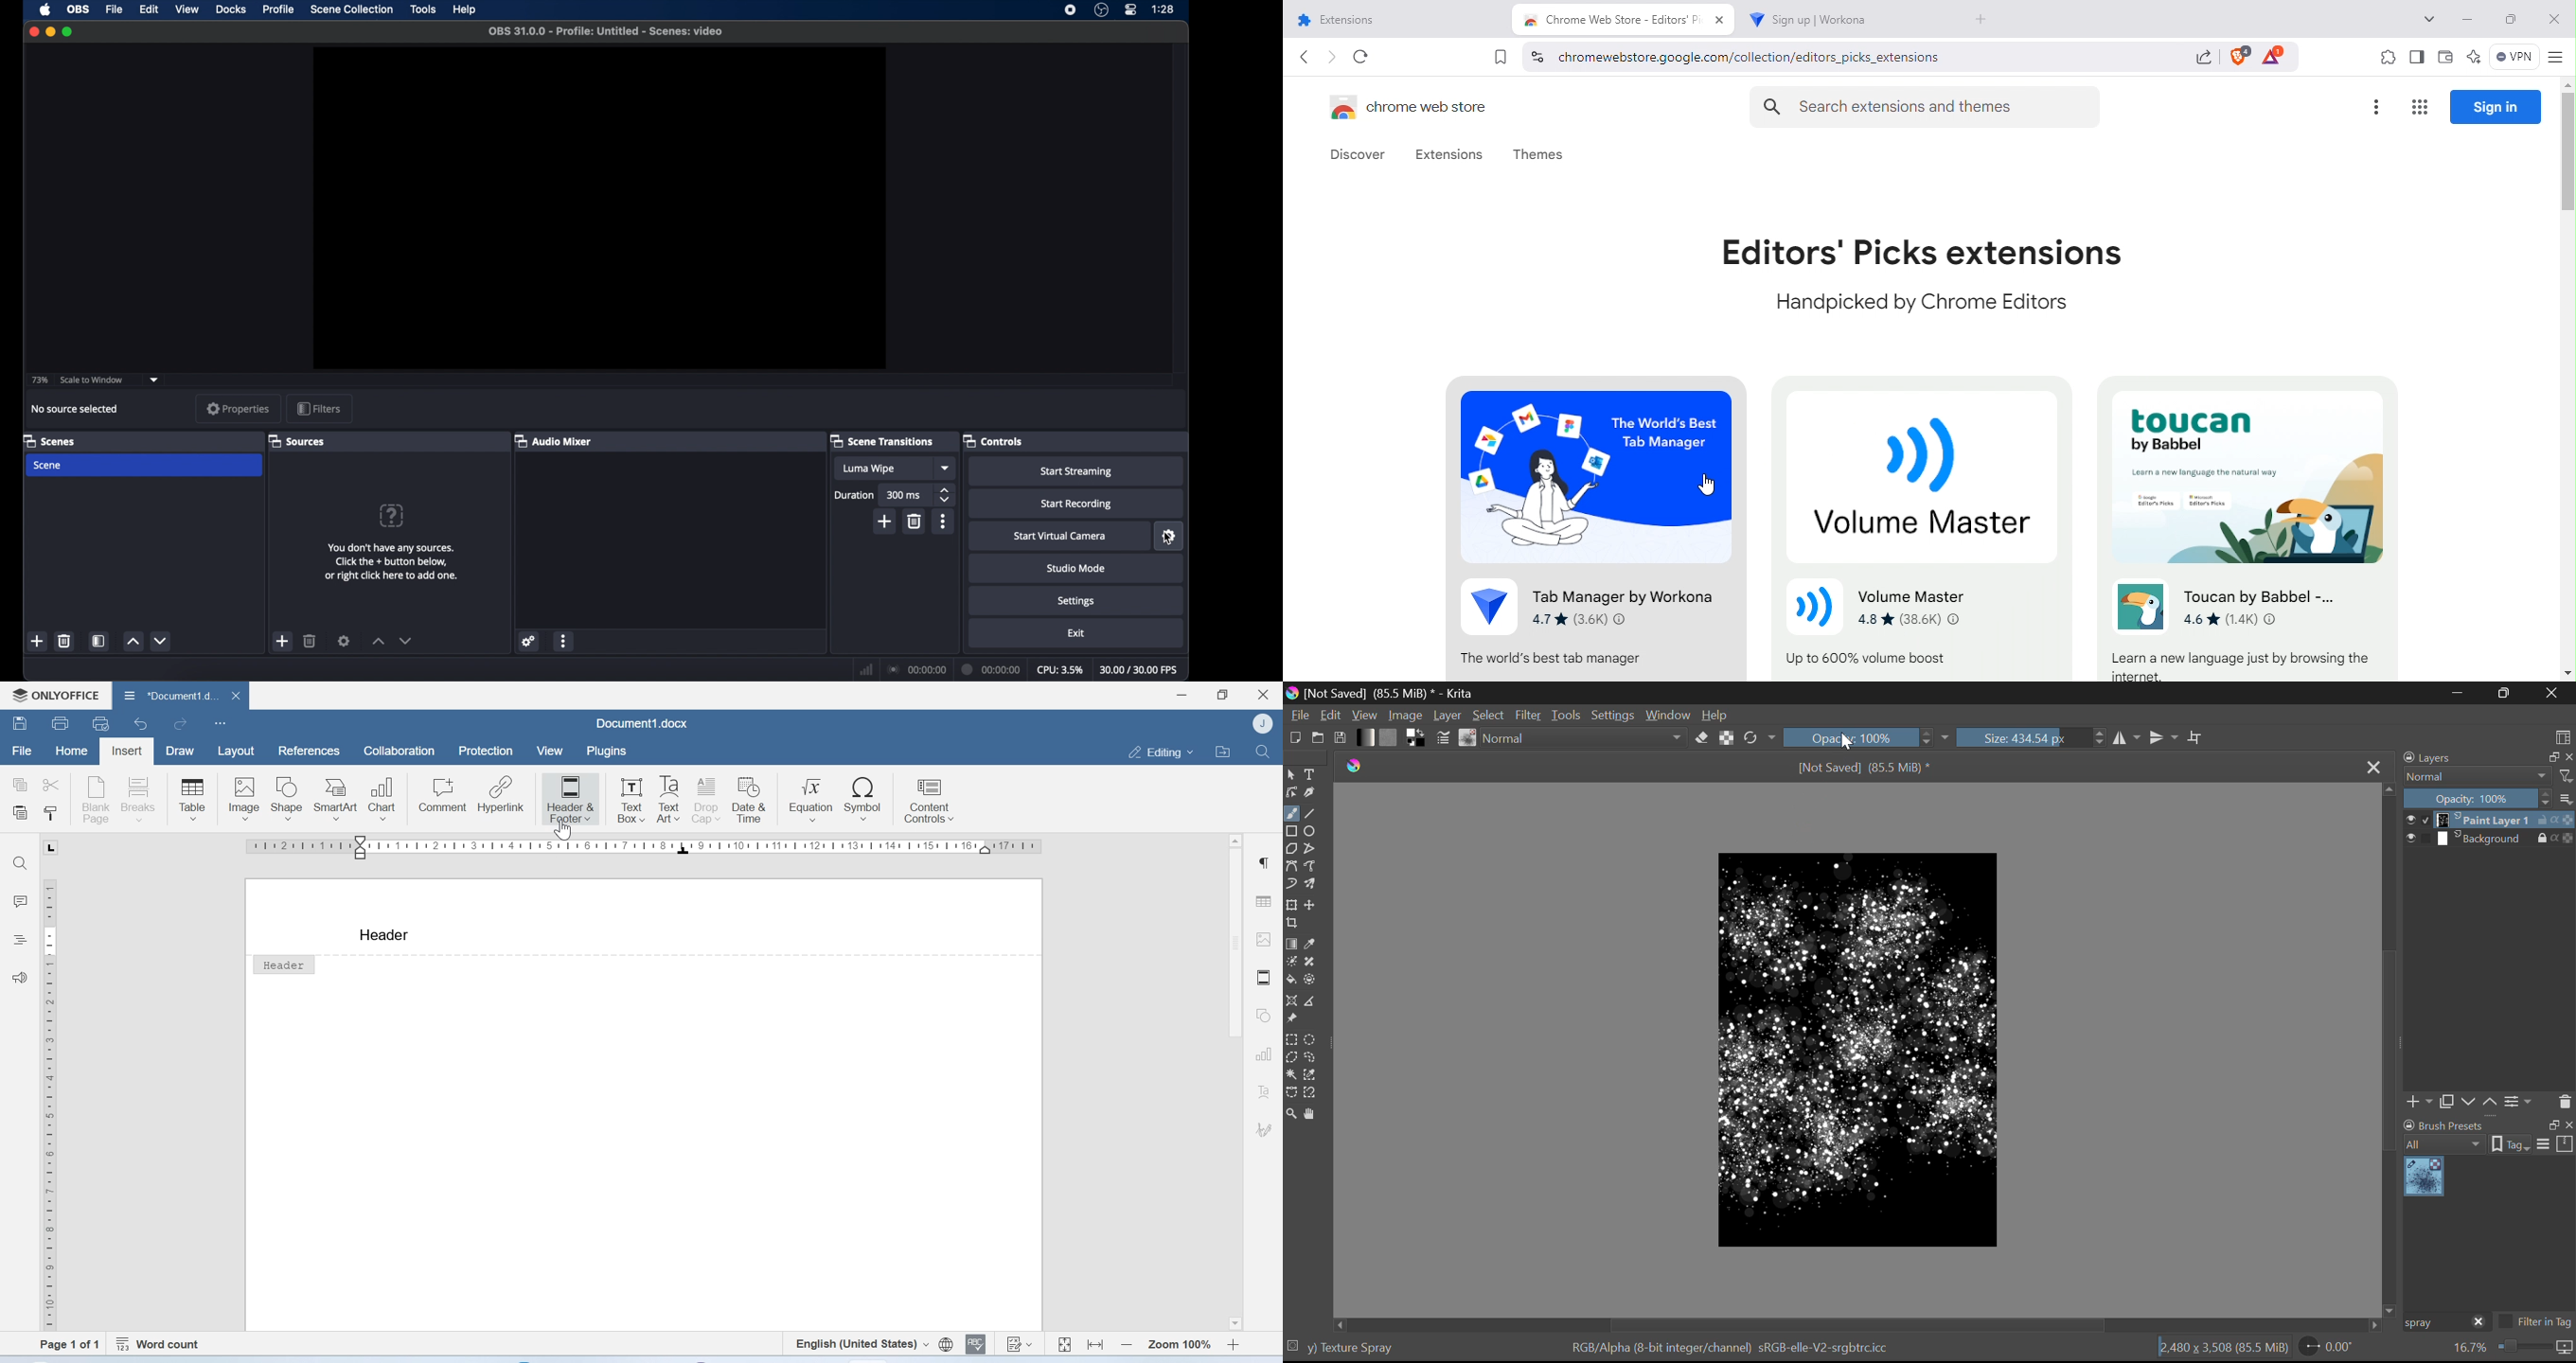  Describe the element at coordinates (1469, 738) in the screenshot. I see `Brush Presets` at that location.